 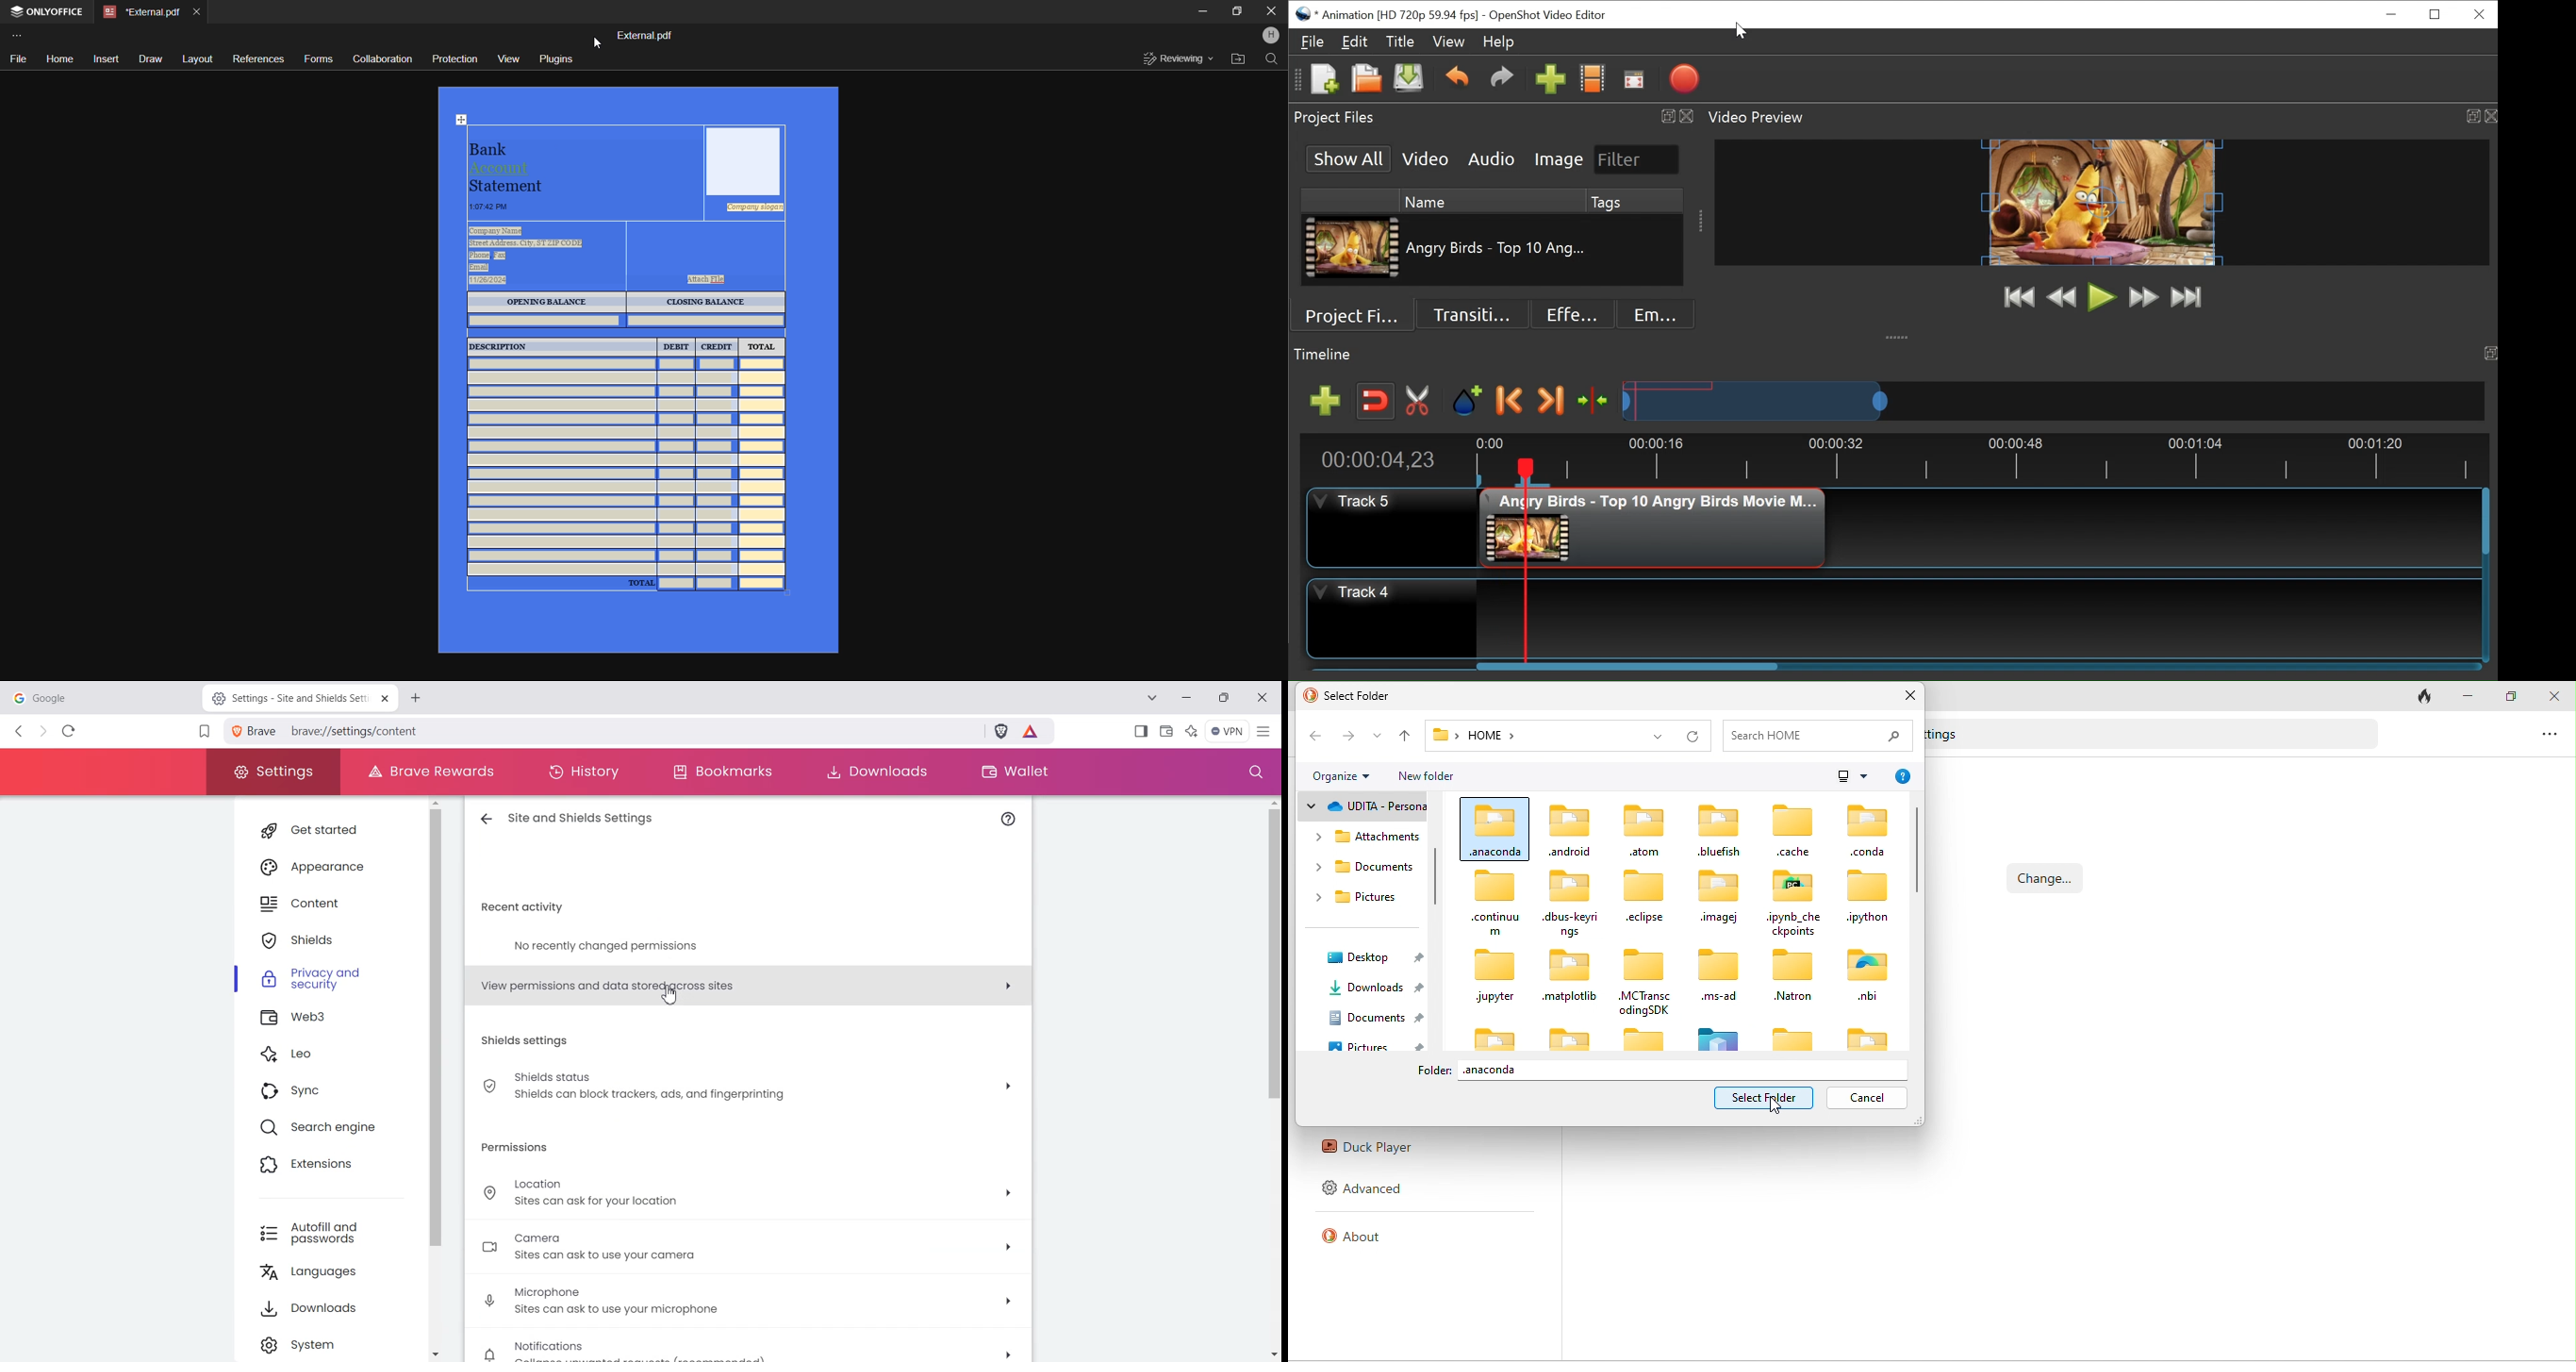 What do you see at coordinates (748, 988) in the screenshot?
I see `View permissions and data stored across sites` at bounding box center [748, 988].